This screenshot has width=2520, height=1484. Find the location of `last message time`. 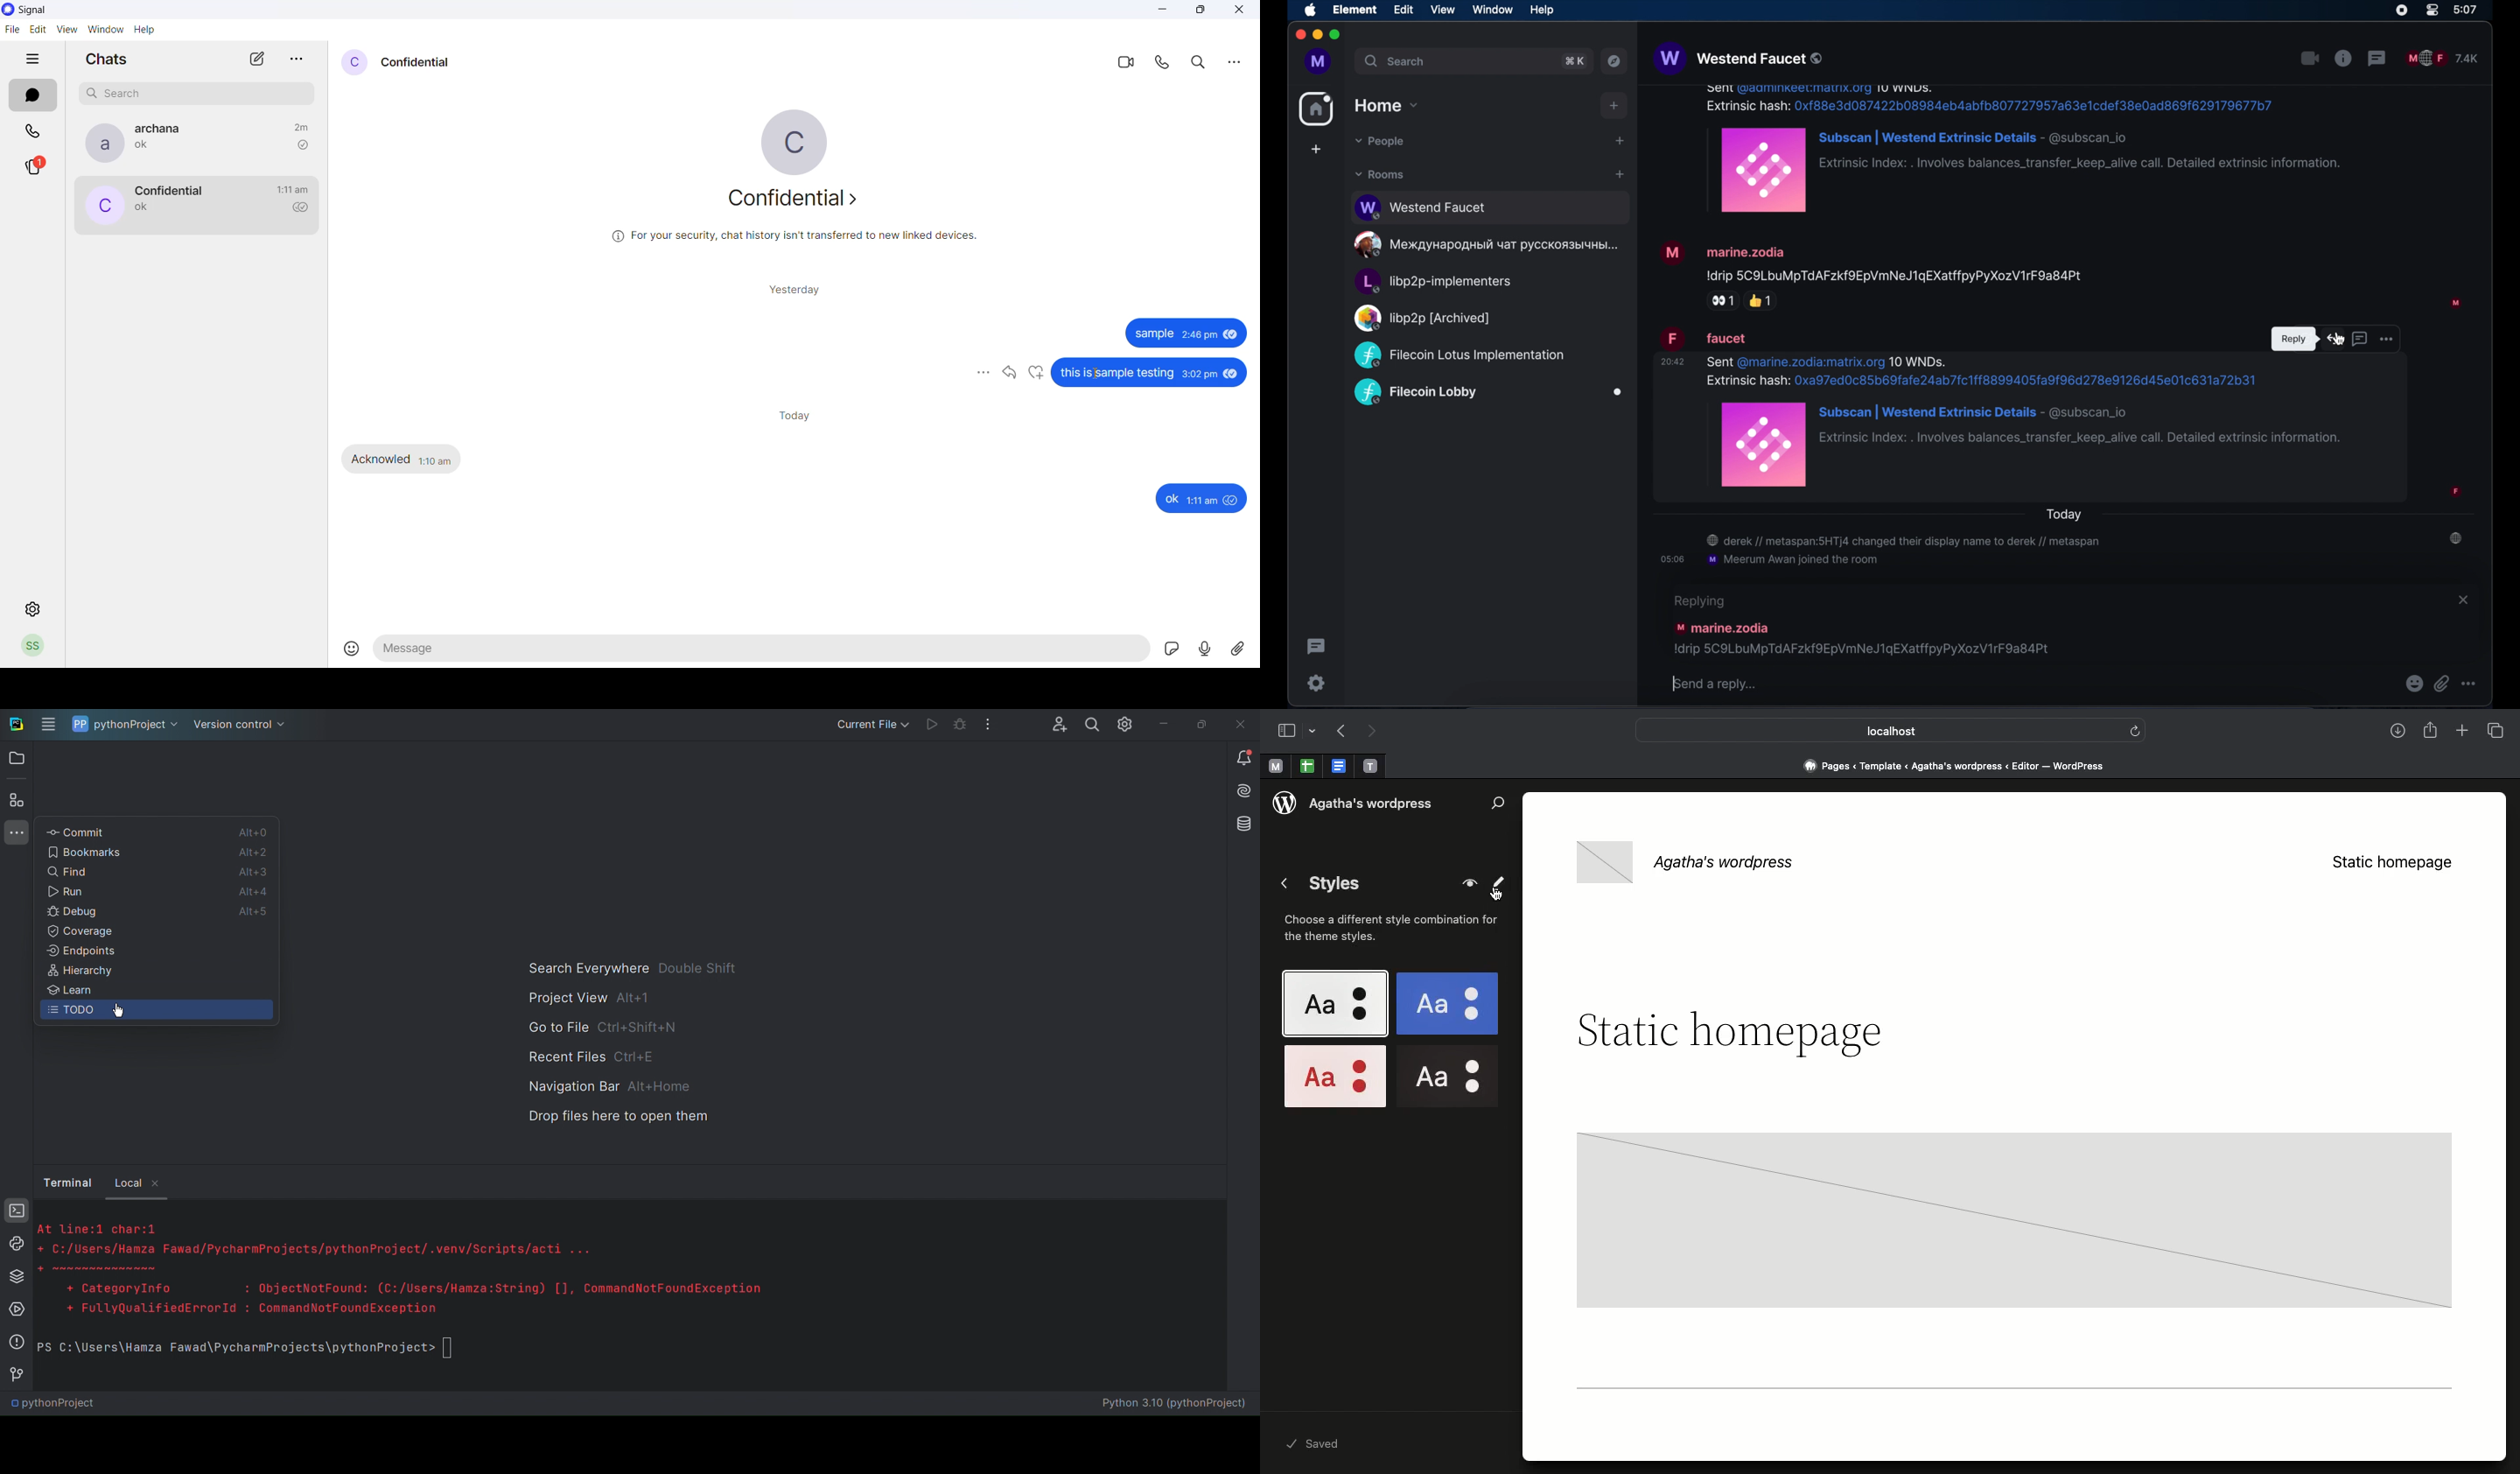

last message time is located at coordinates (293, 190).